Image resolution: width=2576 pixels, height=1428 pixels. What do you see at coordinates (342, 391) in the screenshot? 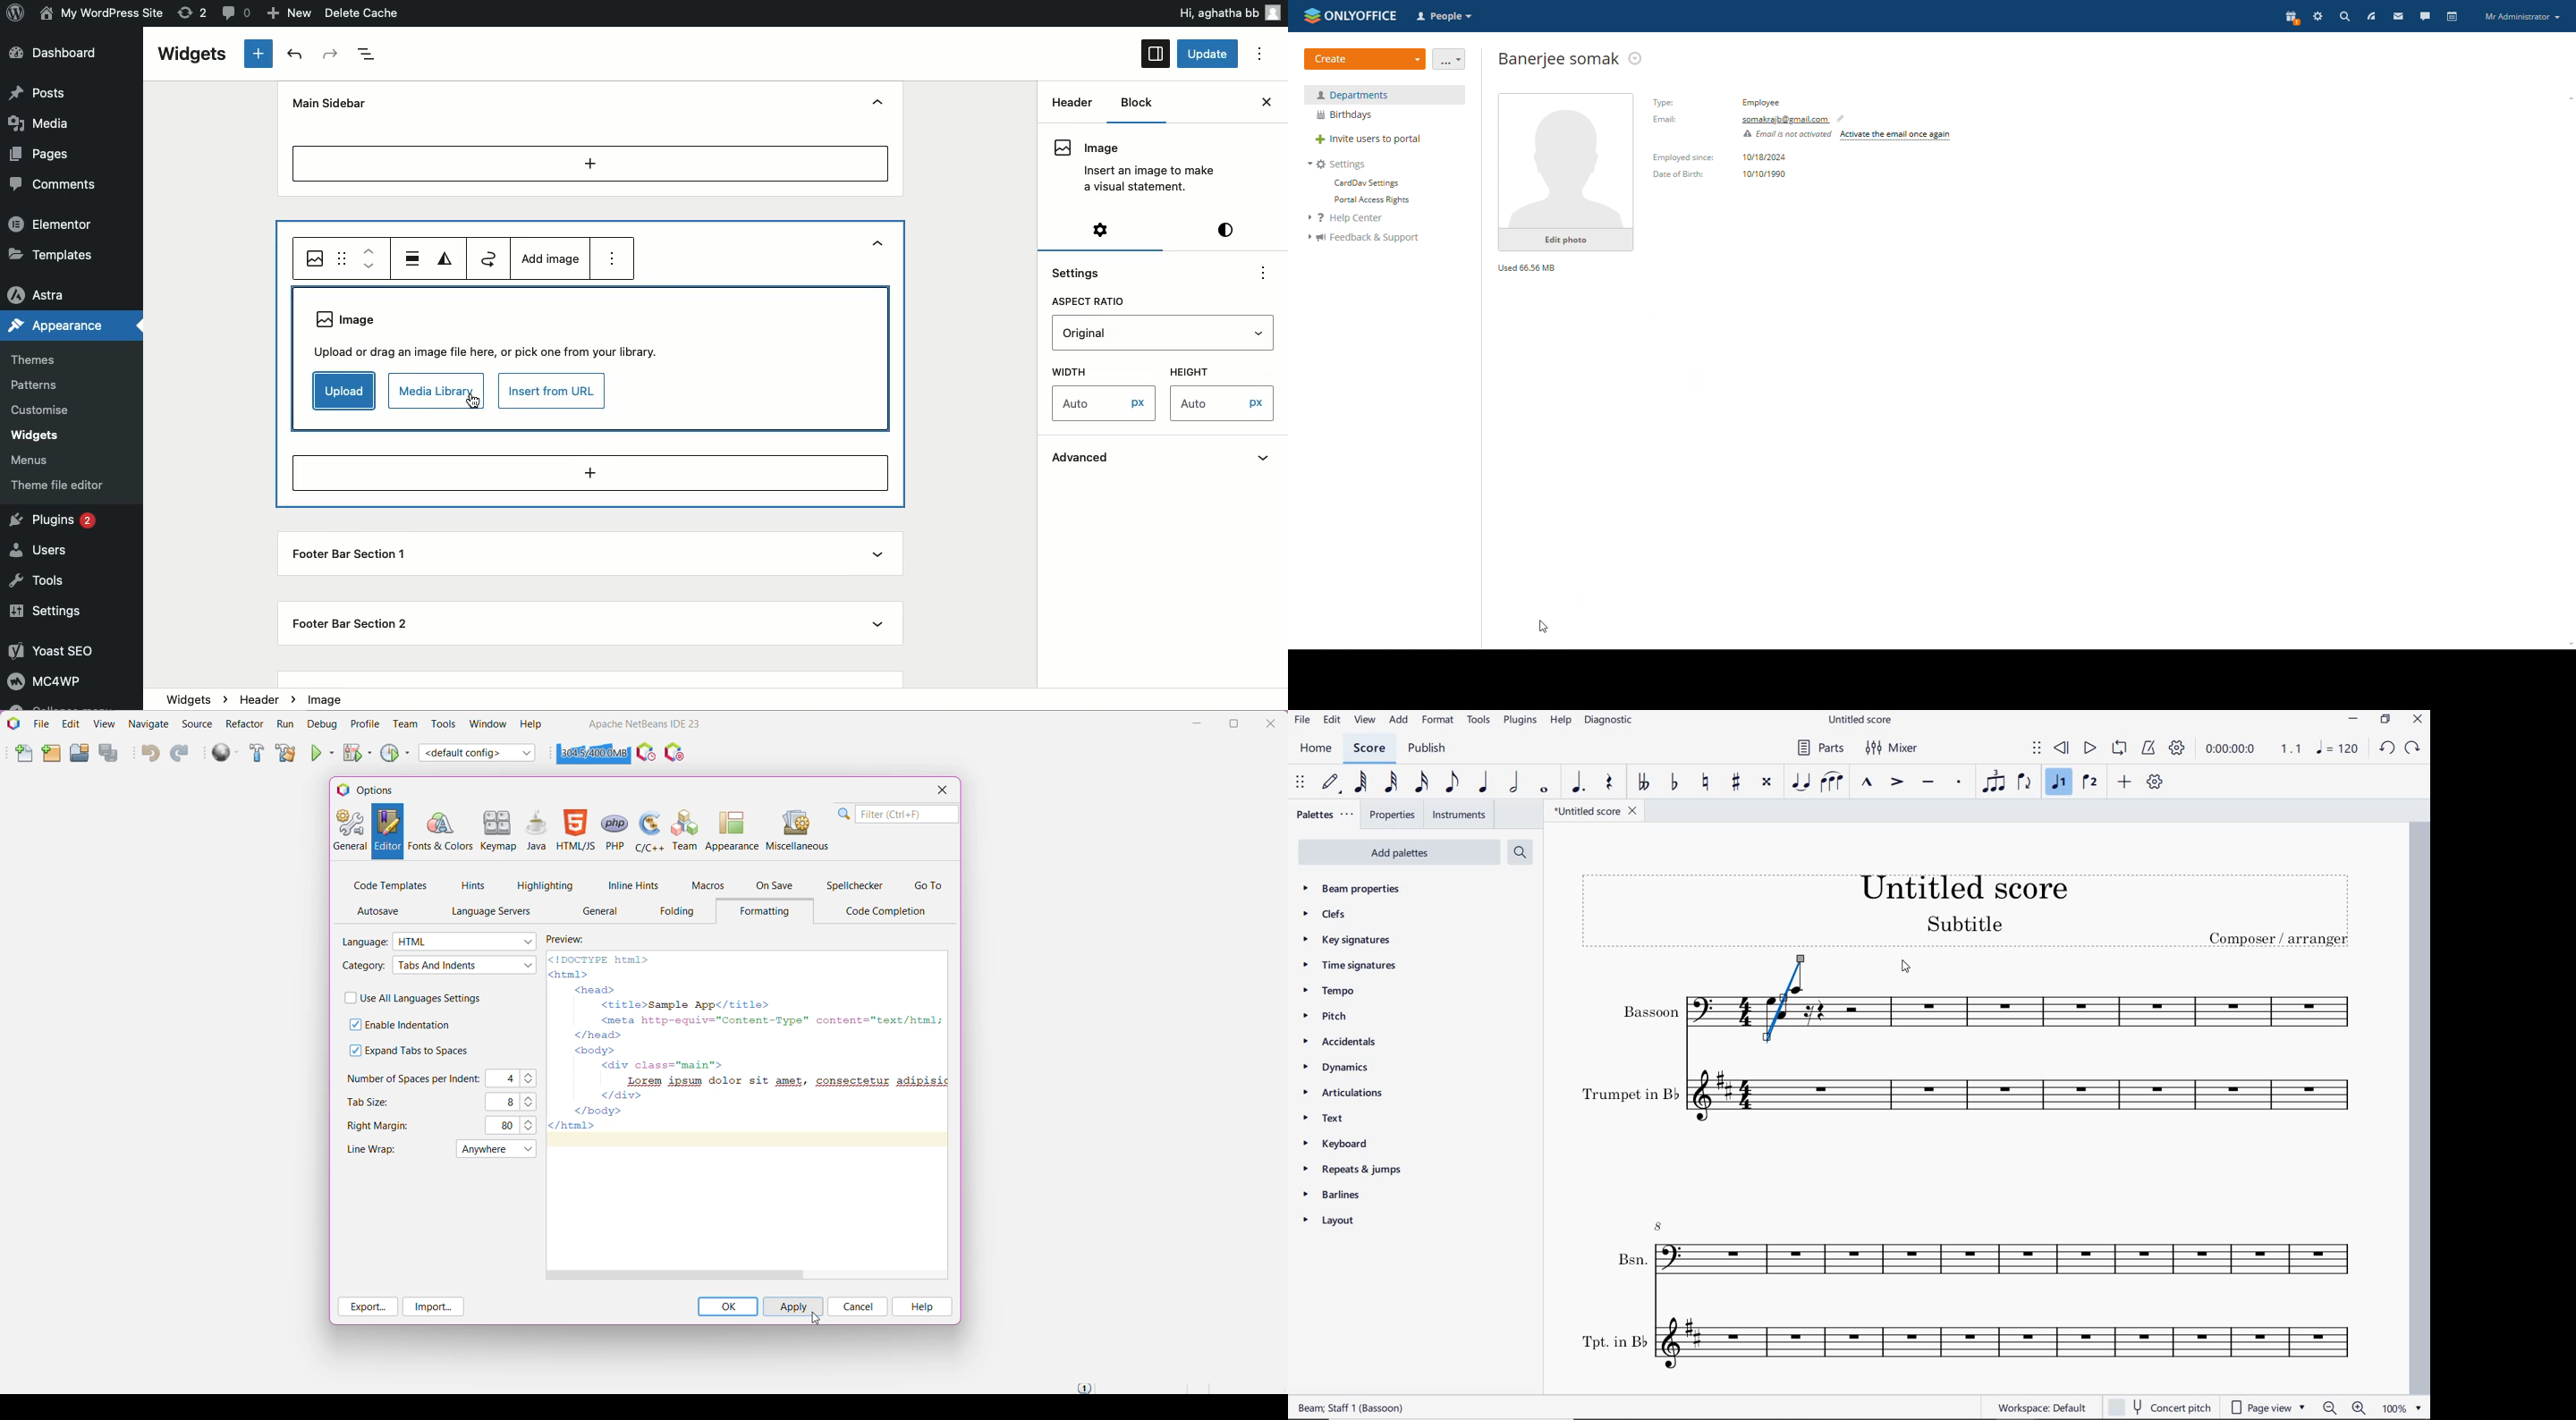
I see `Upload` at bounding box center [342, 391].